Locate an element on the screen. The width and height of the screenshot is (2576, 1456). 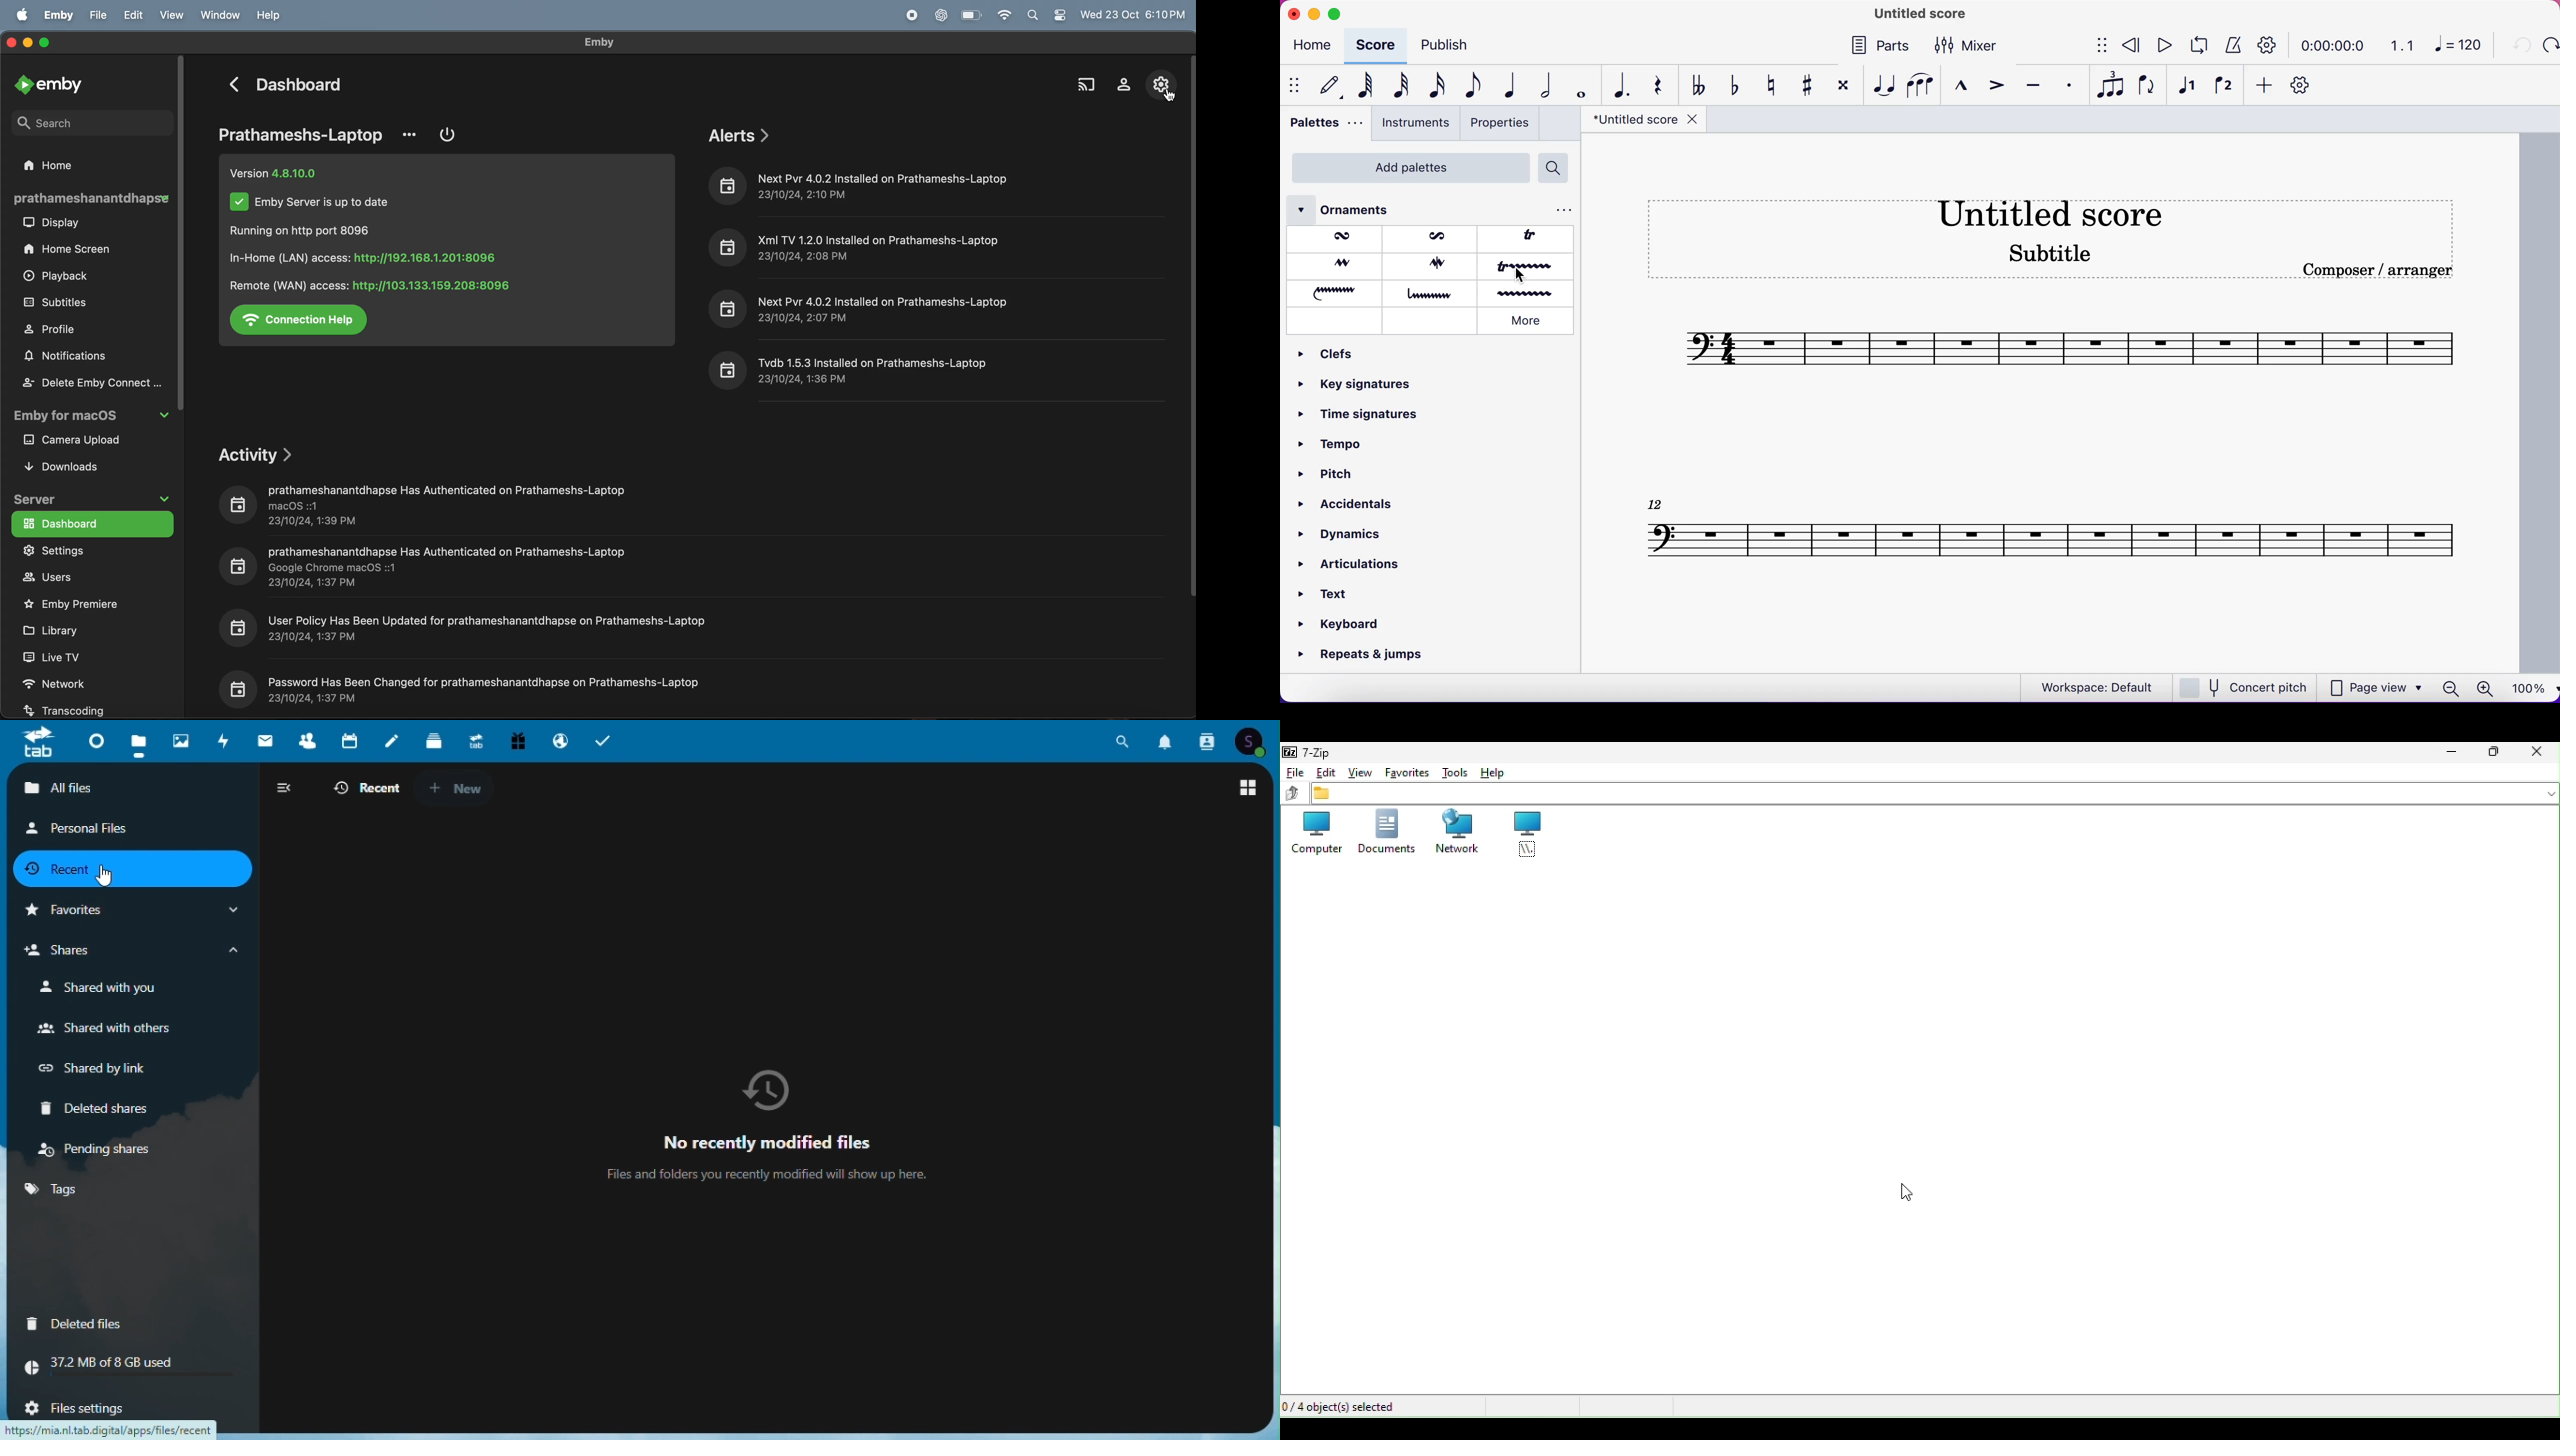
calender is located at coordinates (350, 741).